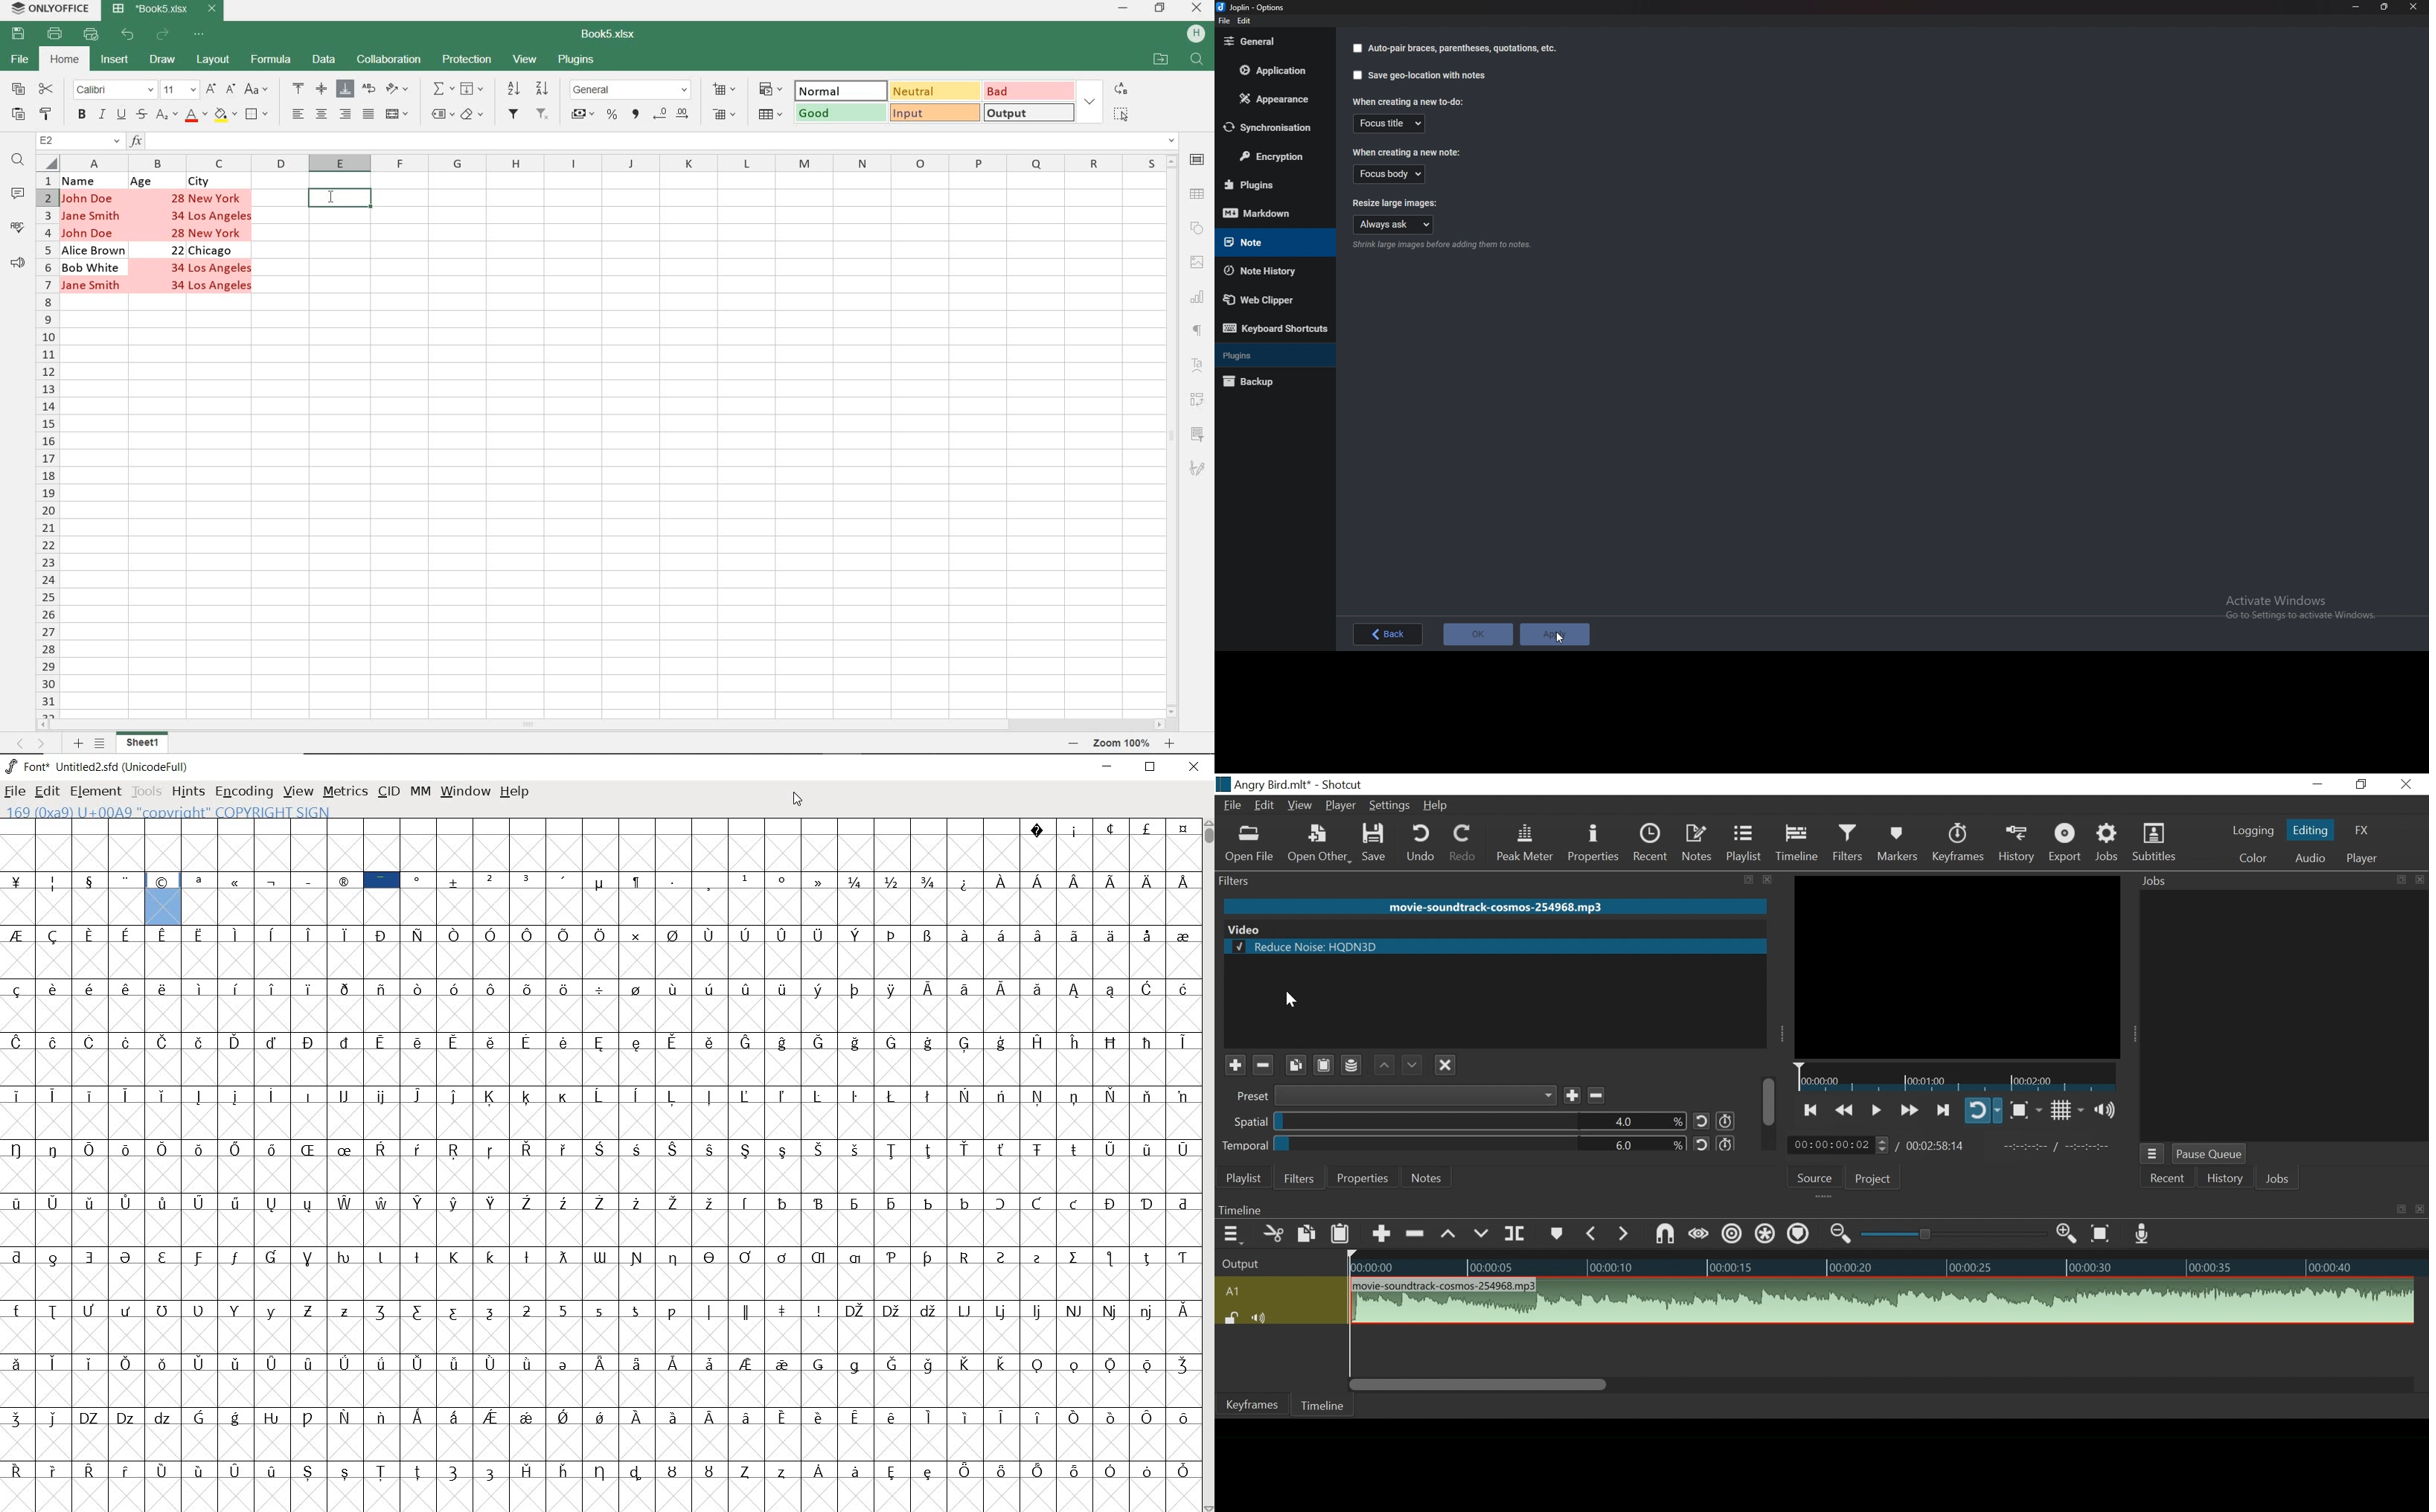 This screenshot has height=1512, width=2436. What do you see at coordinates (30, 744) in the screenshot?
I see `MOVE SHEETS` at bounding box center [30, 744].